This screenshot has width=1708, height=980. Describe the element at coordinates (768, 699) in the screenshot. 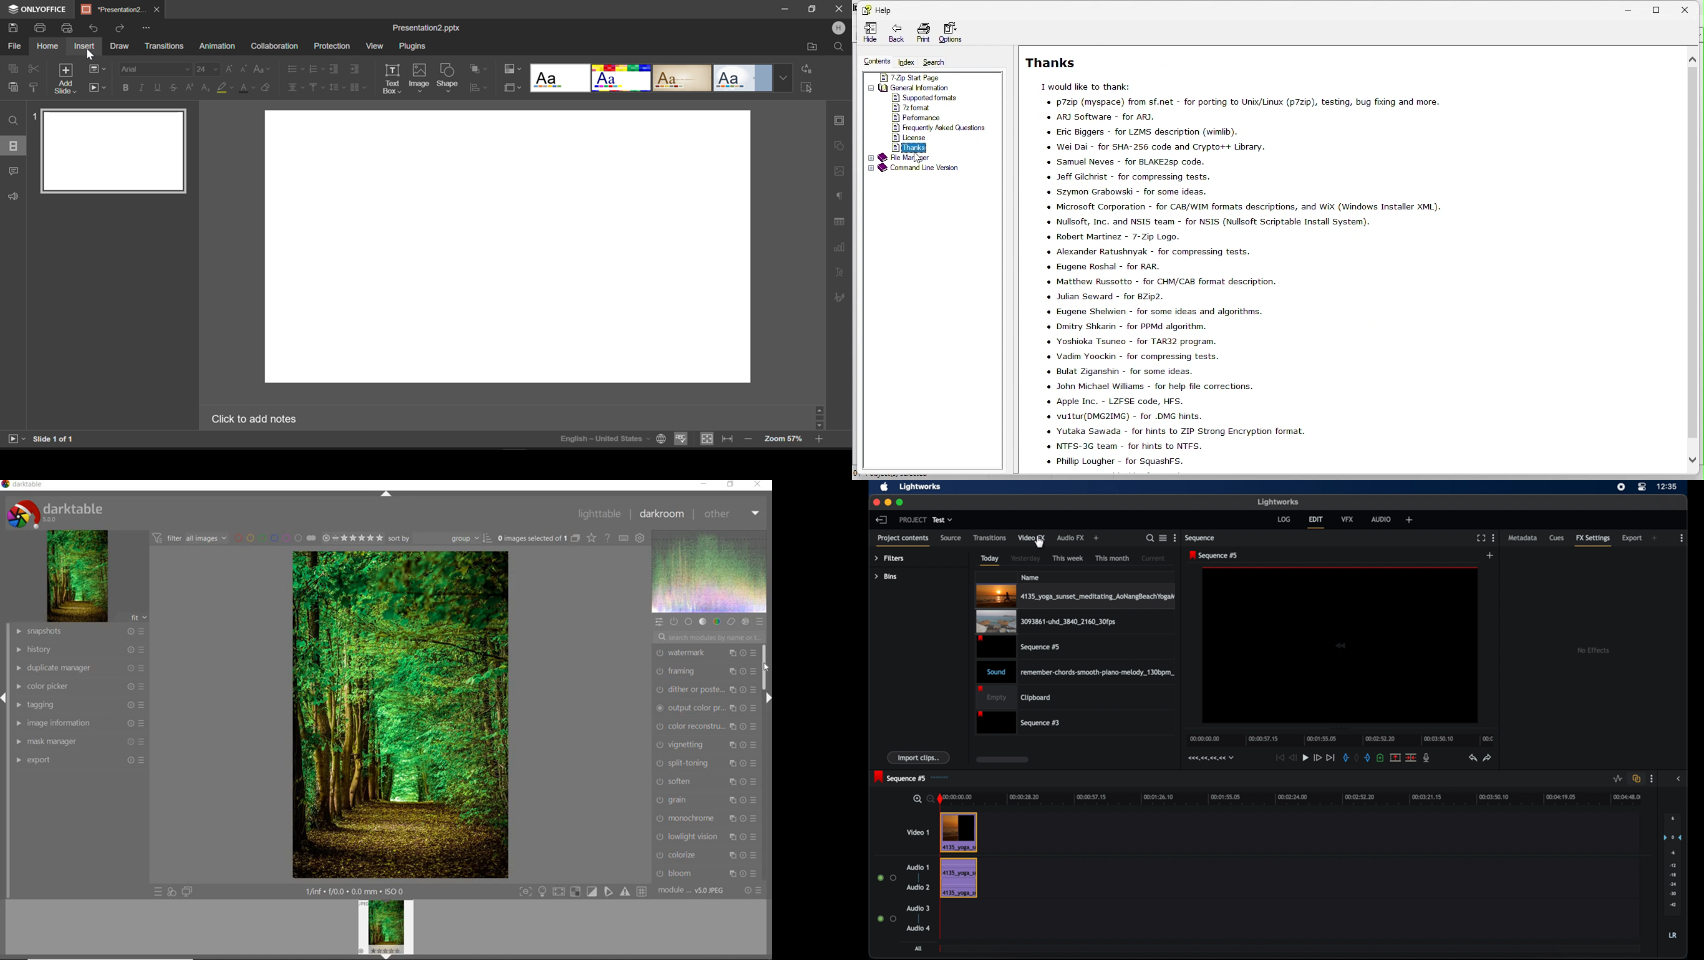

I see `EXPAND/COLLAPSE` at that location.